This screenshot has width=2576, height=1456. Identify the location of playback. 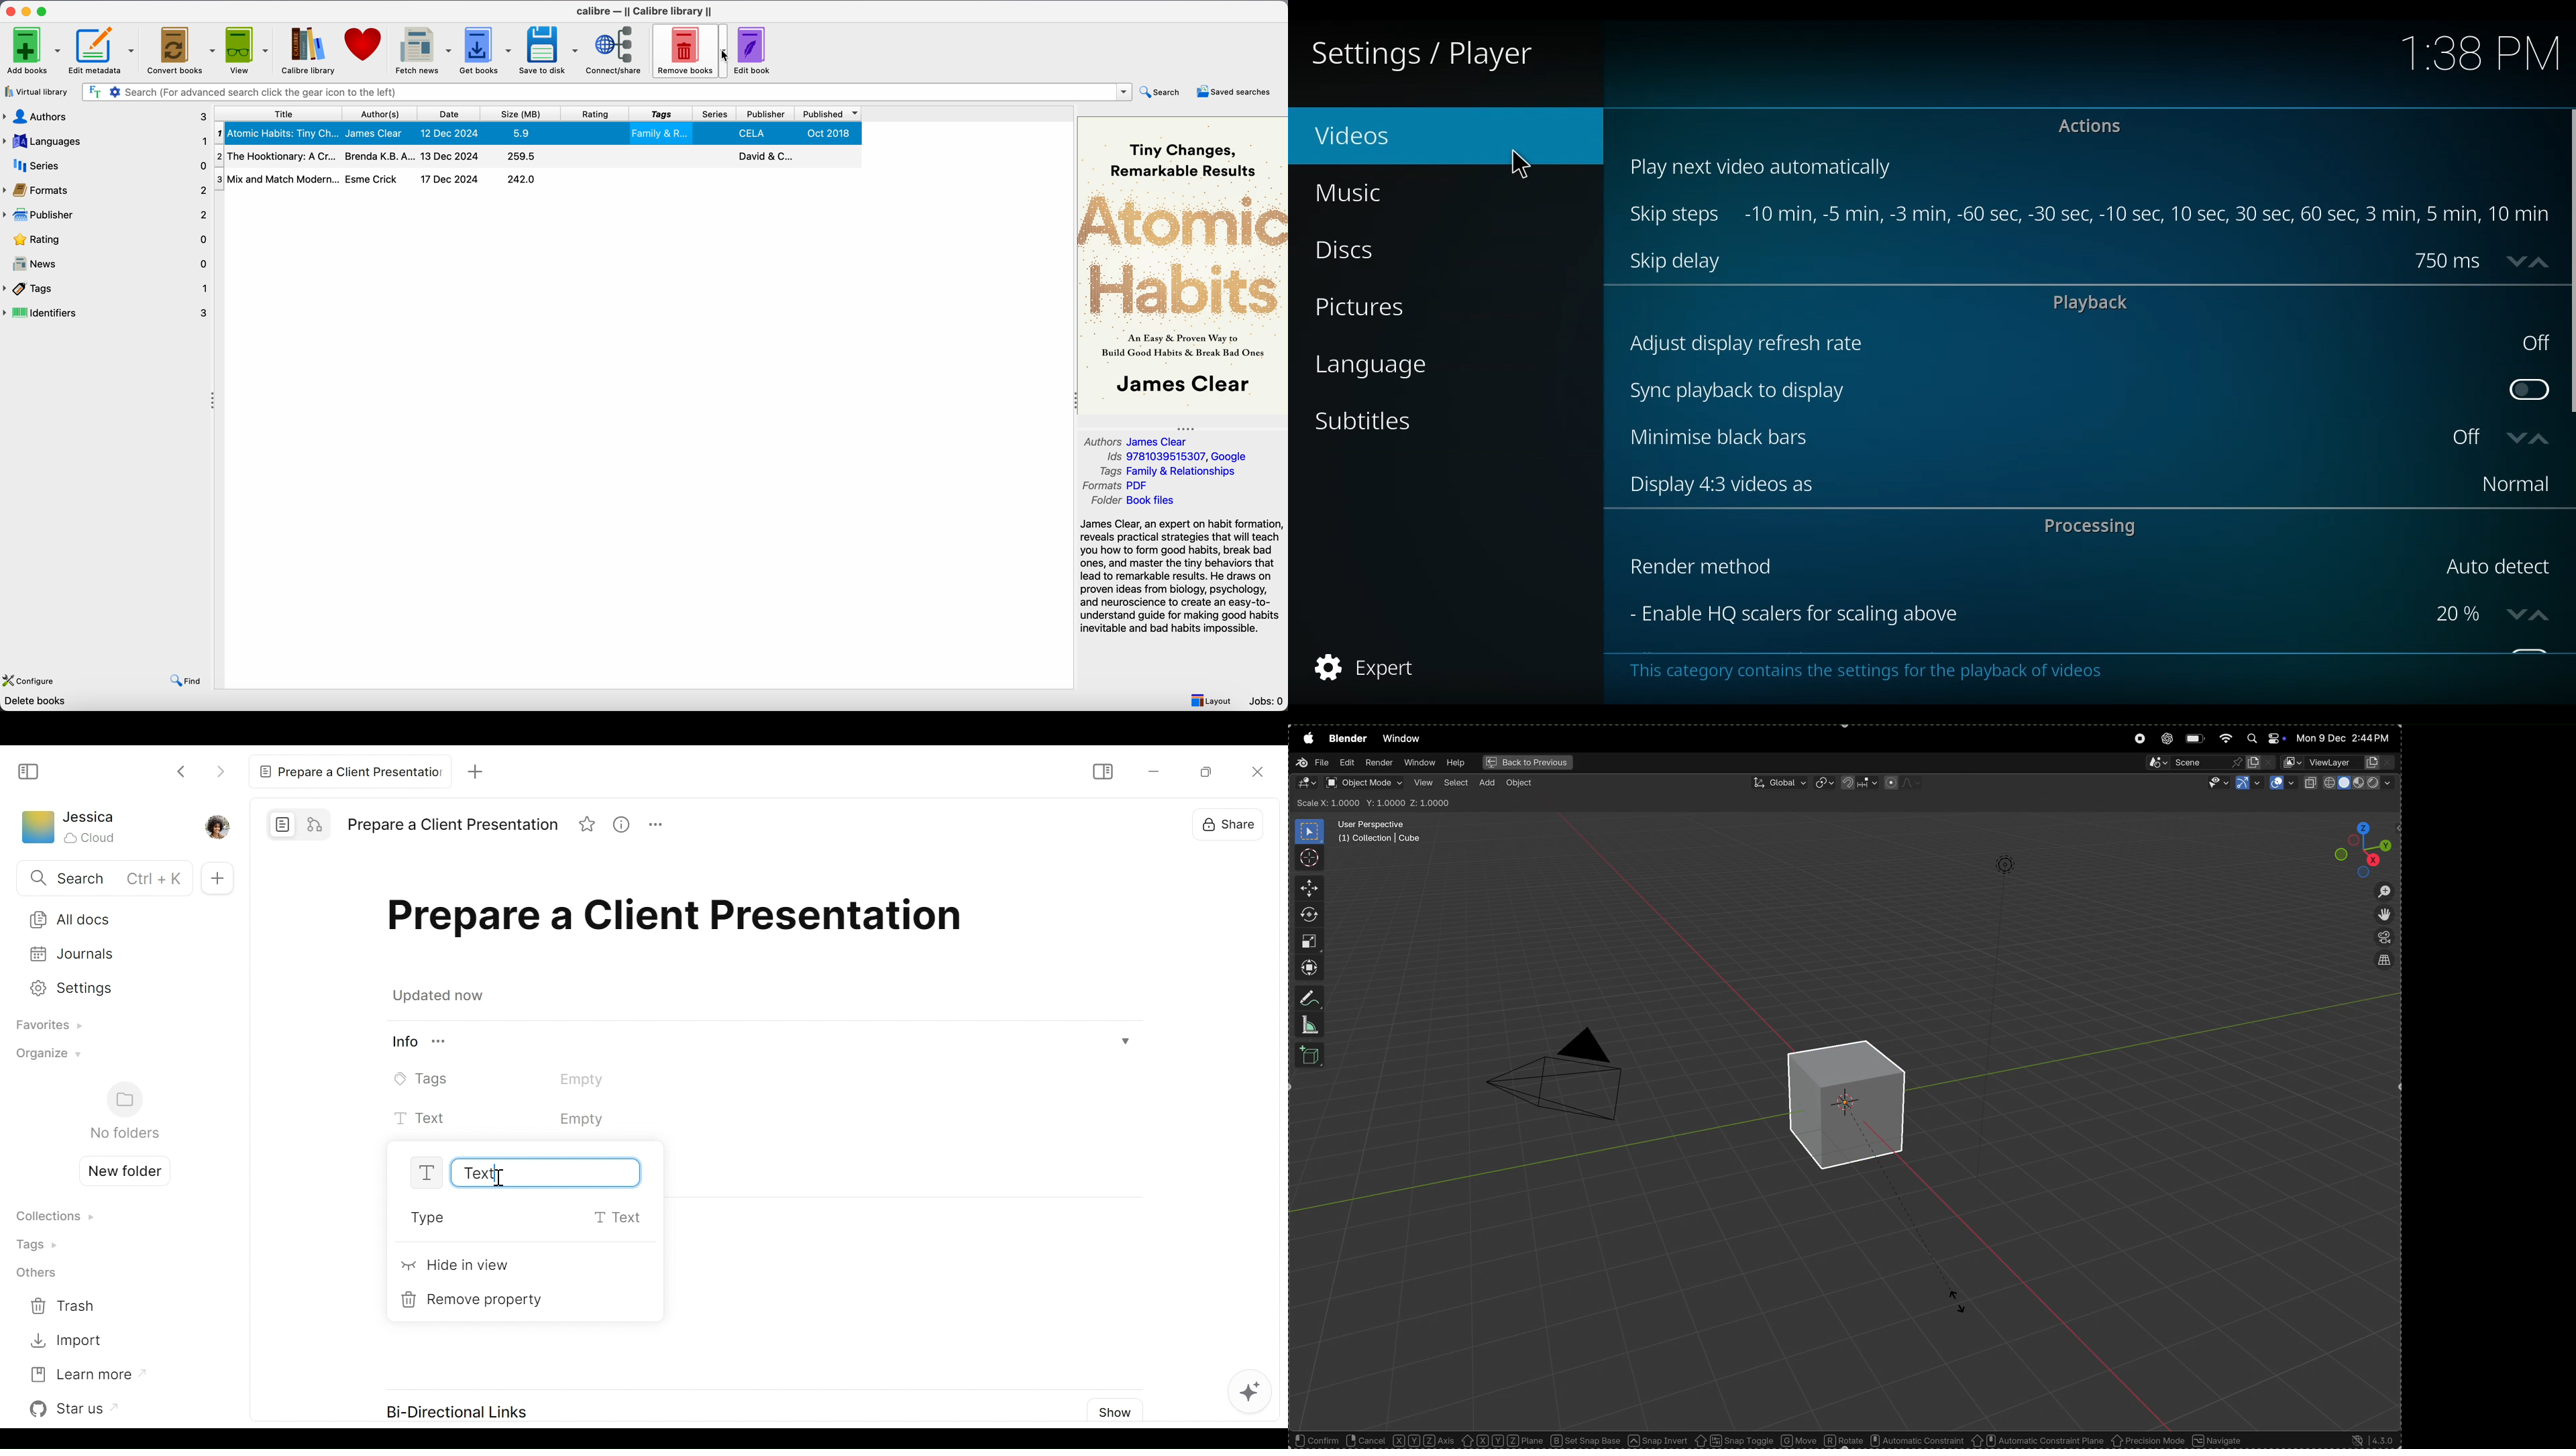
(2090, 303).